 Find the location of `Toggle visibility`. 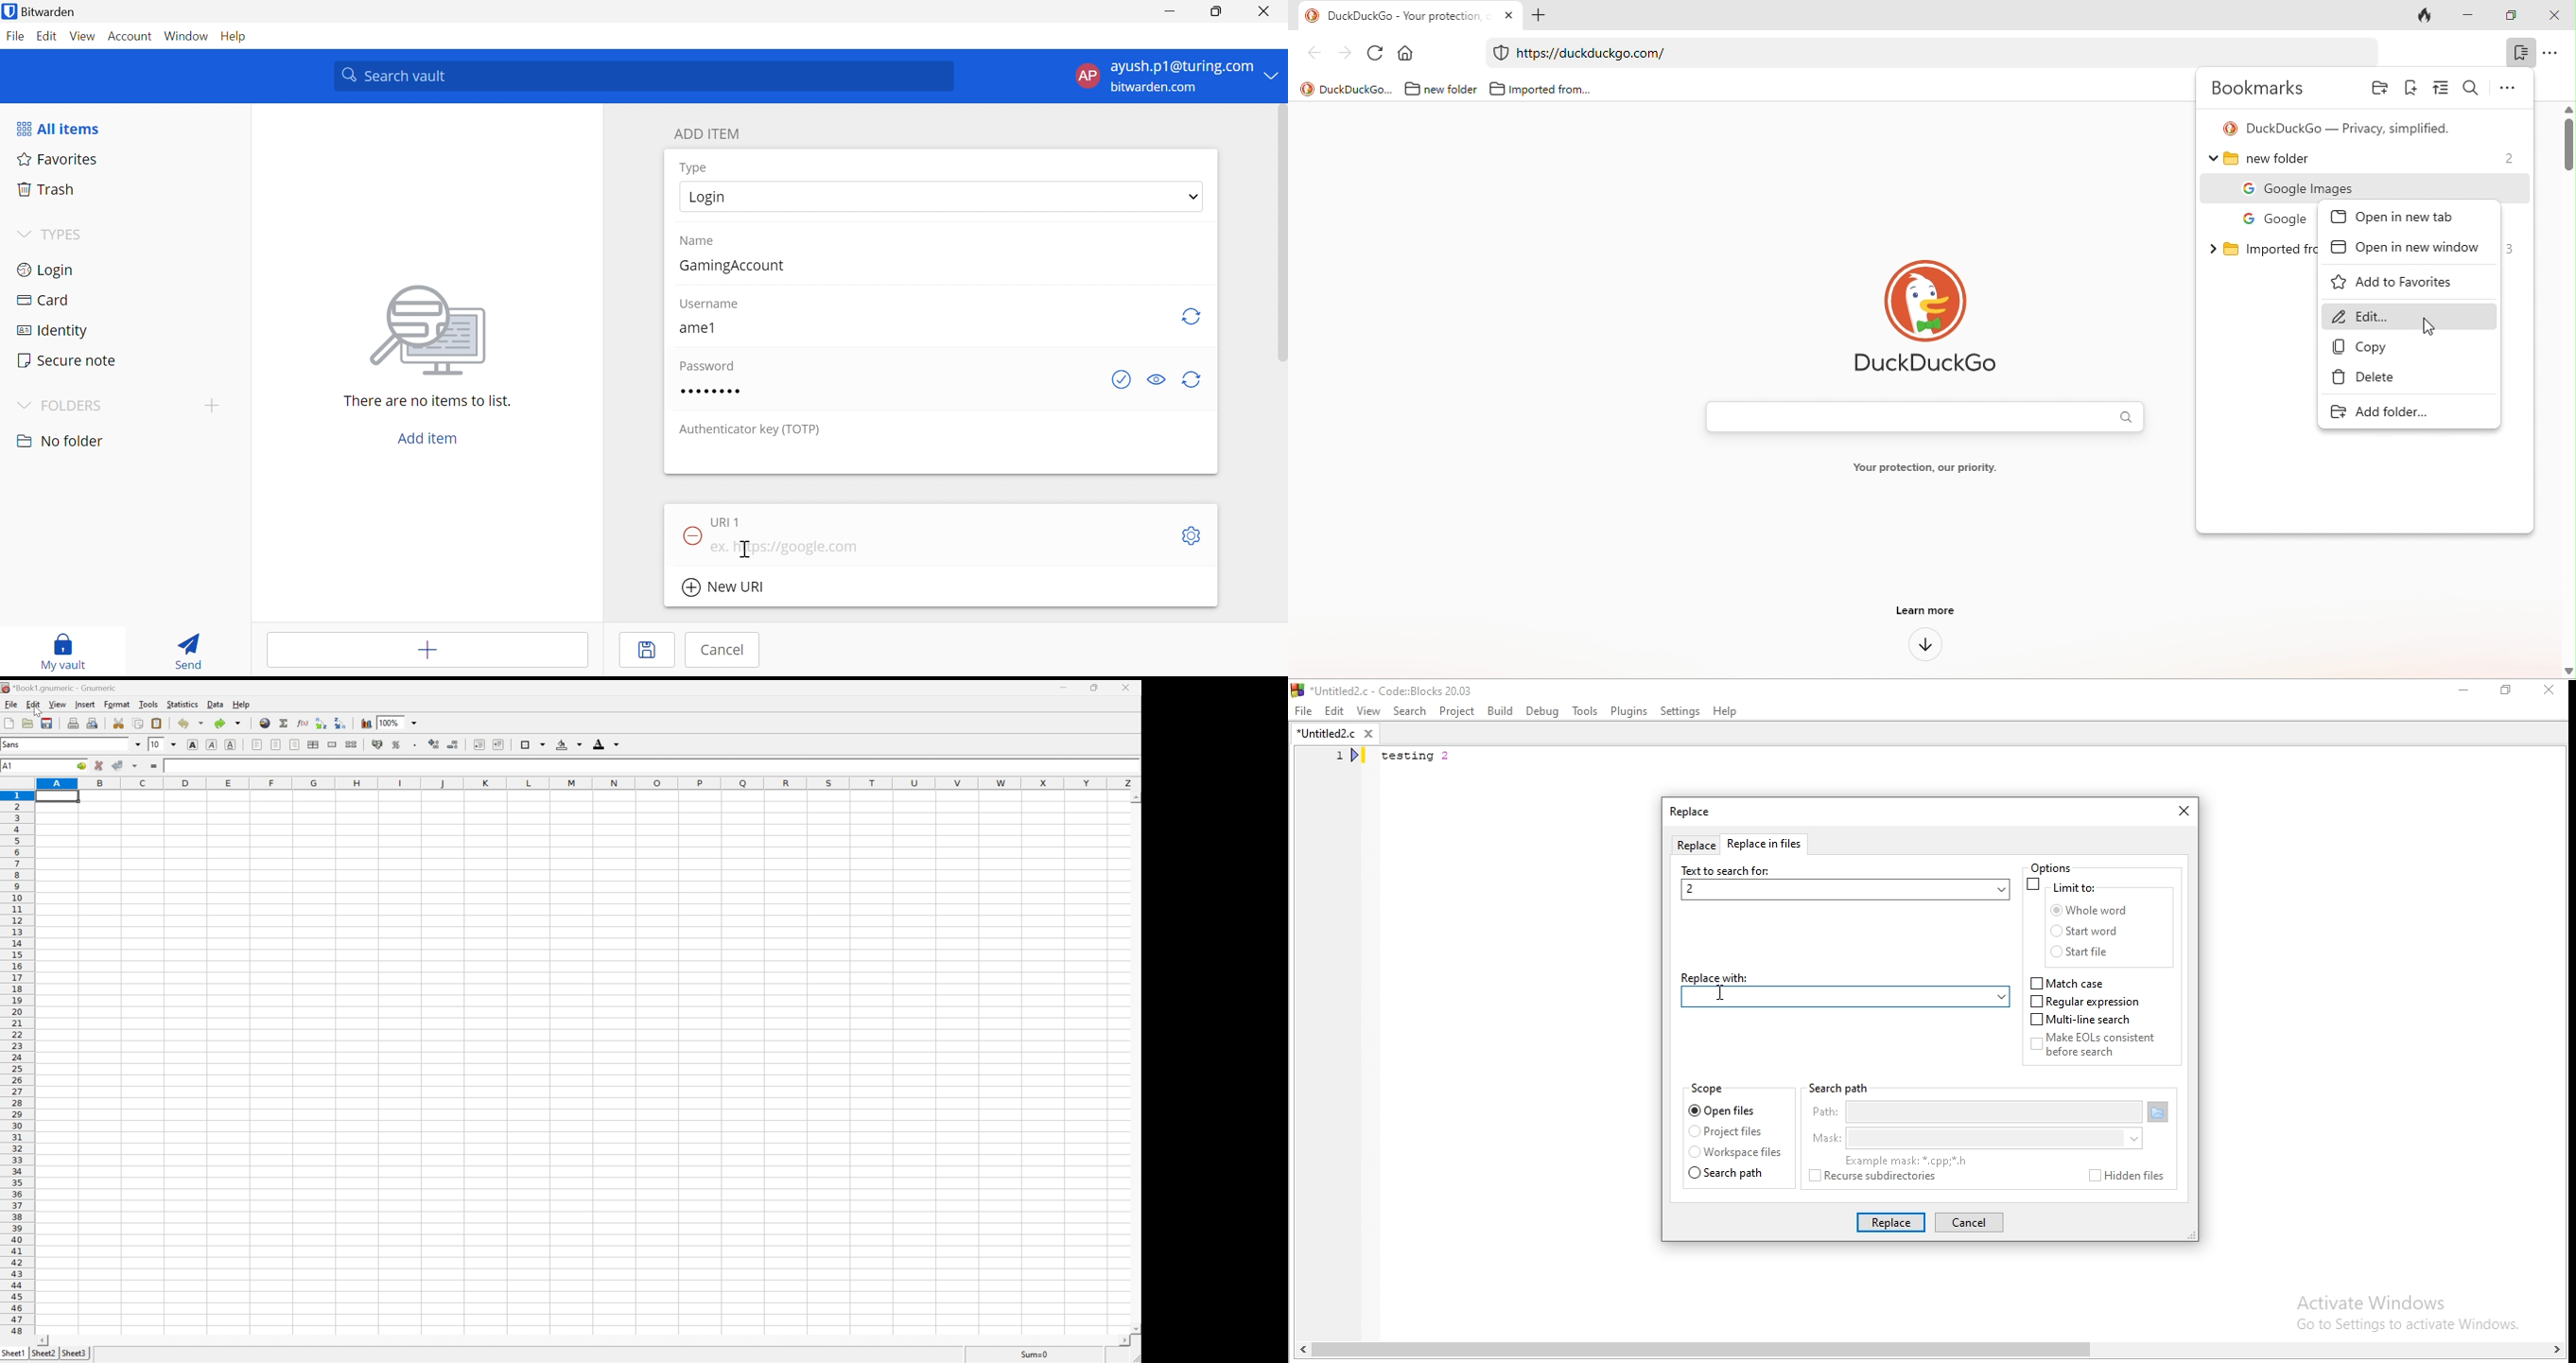

Toggle visibility is located at coordinates (1160, 379).